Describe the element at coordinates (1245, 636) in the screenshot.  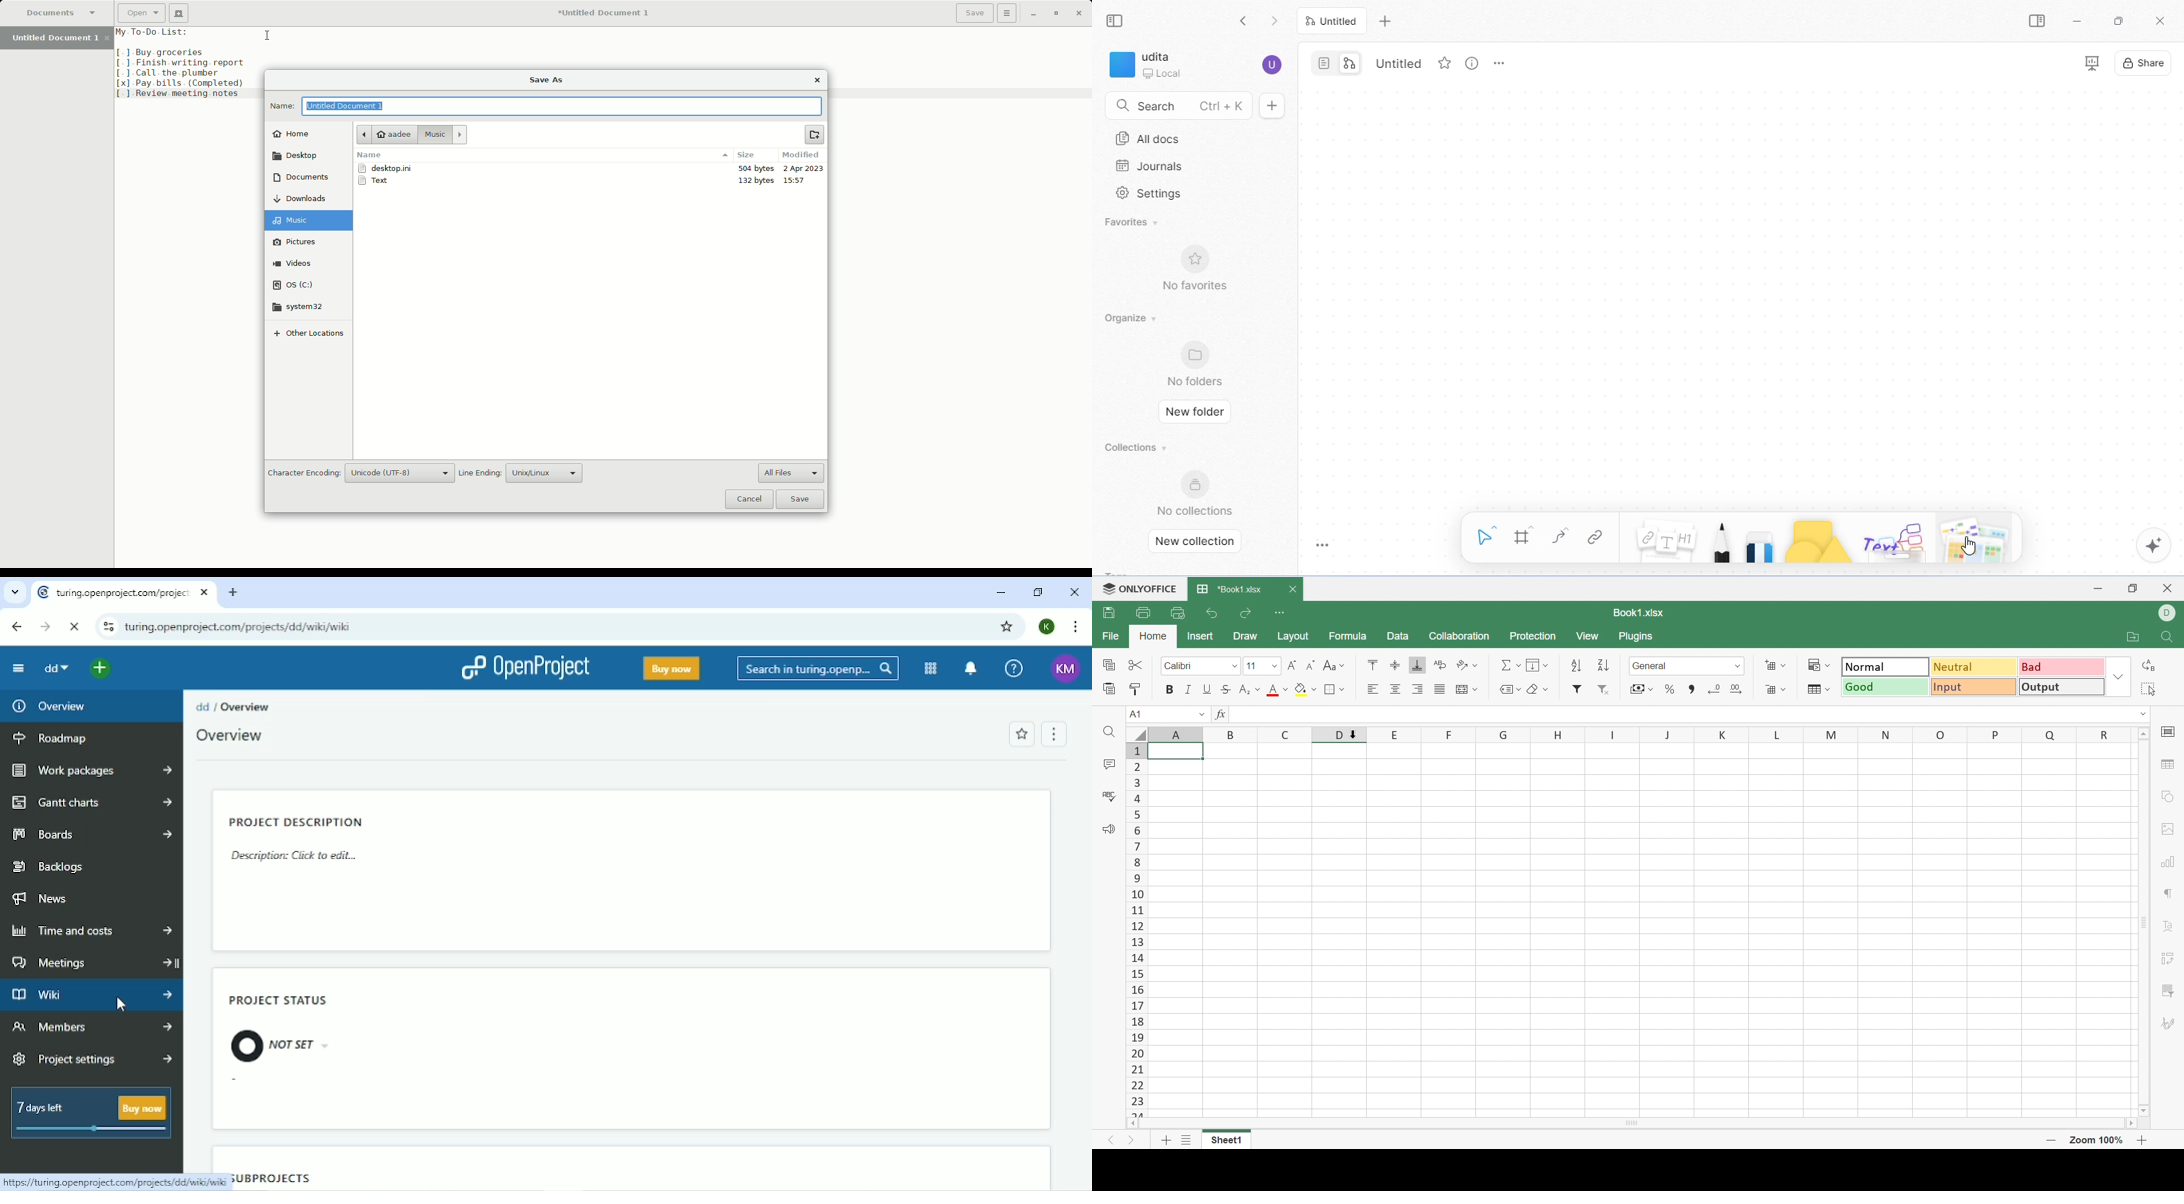
I see `Draw` at that location.